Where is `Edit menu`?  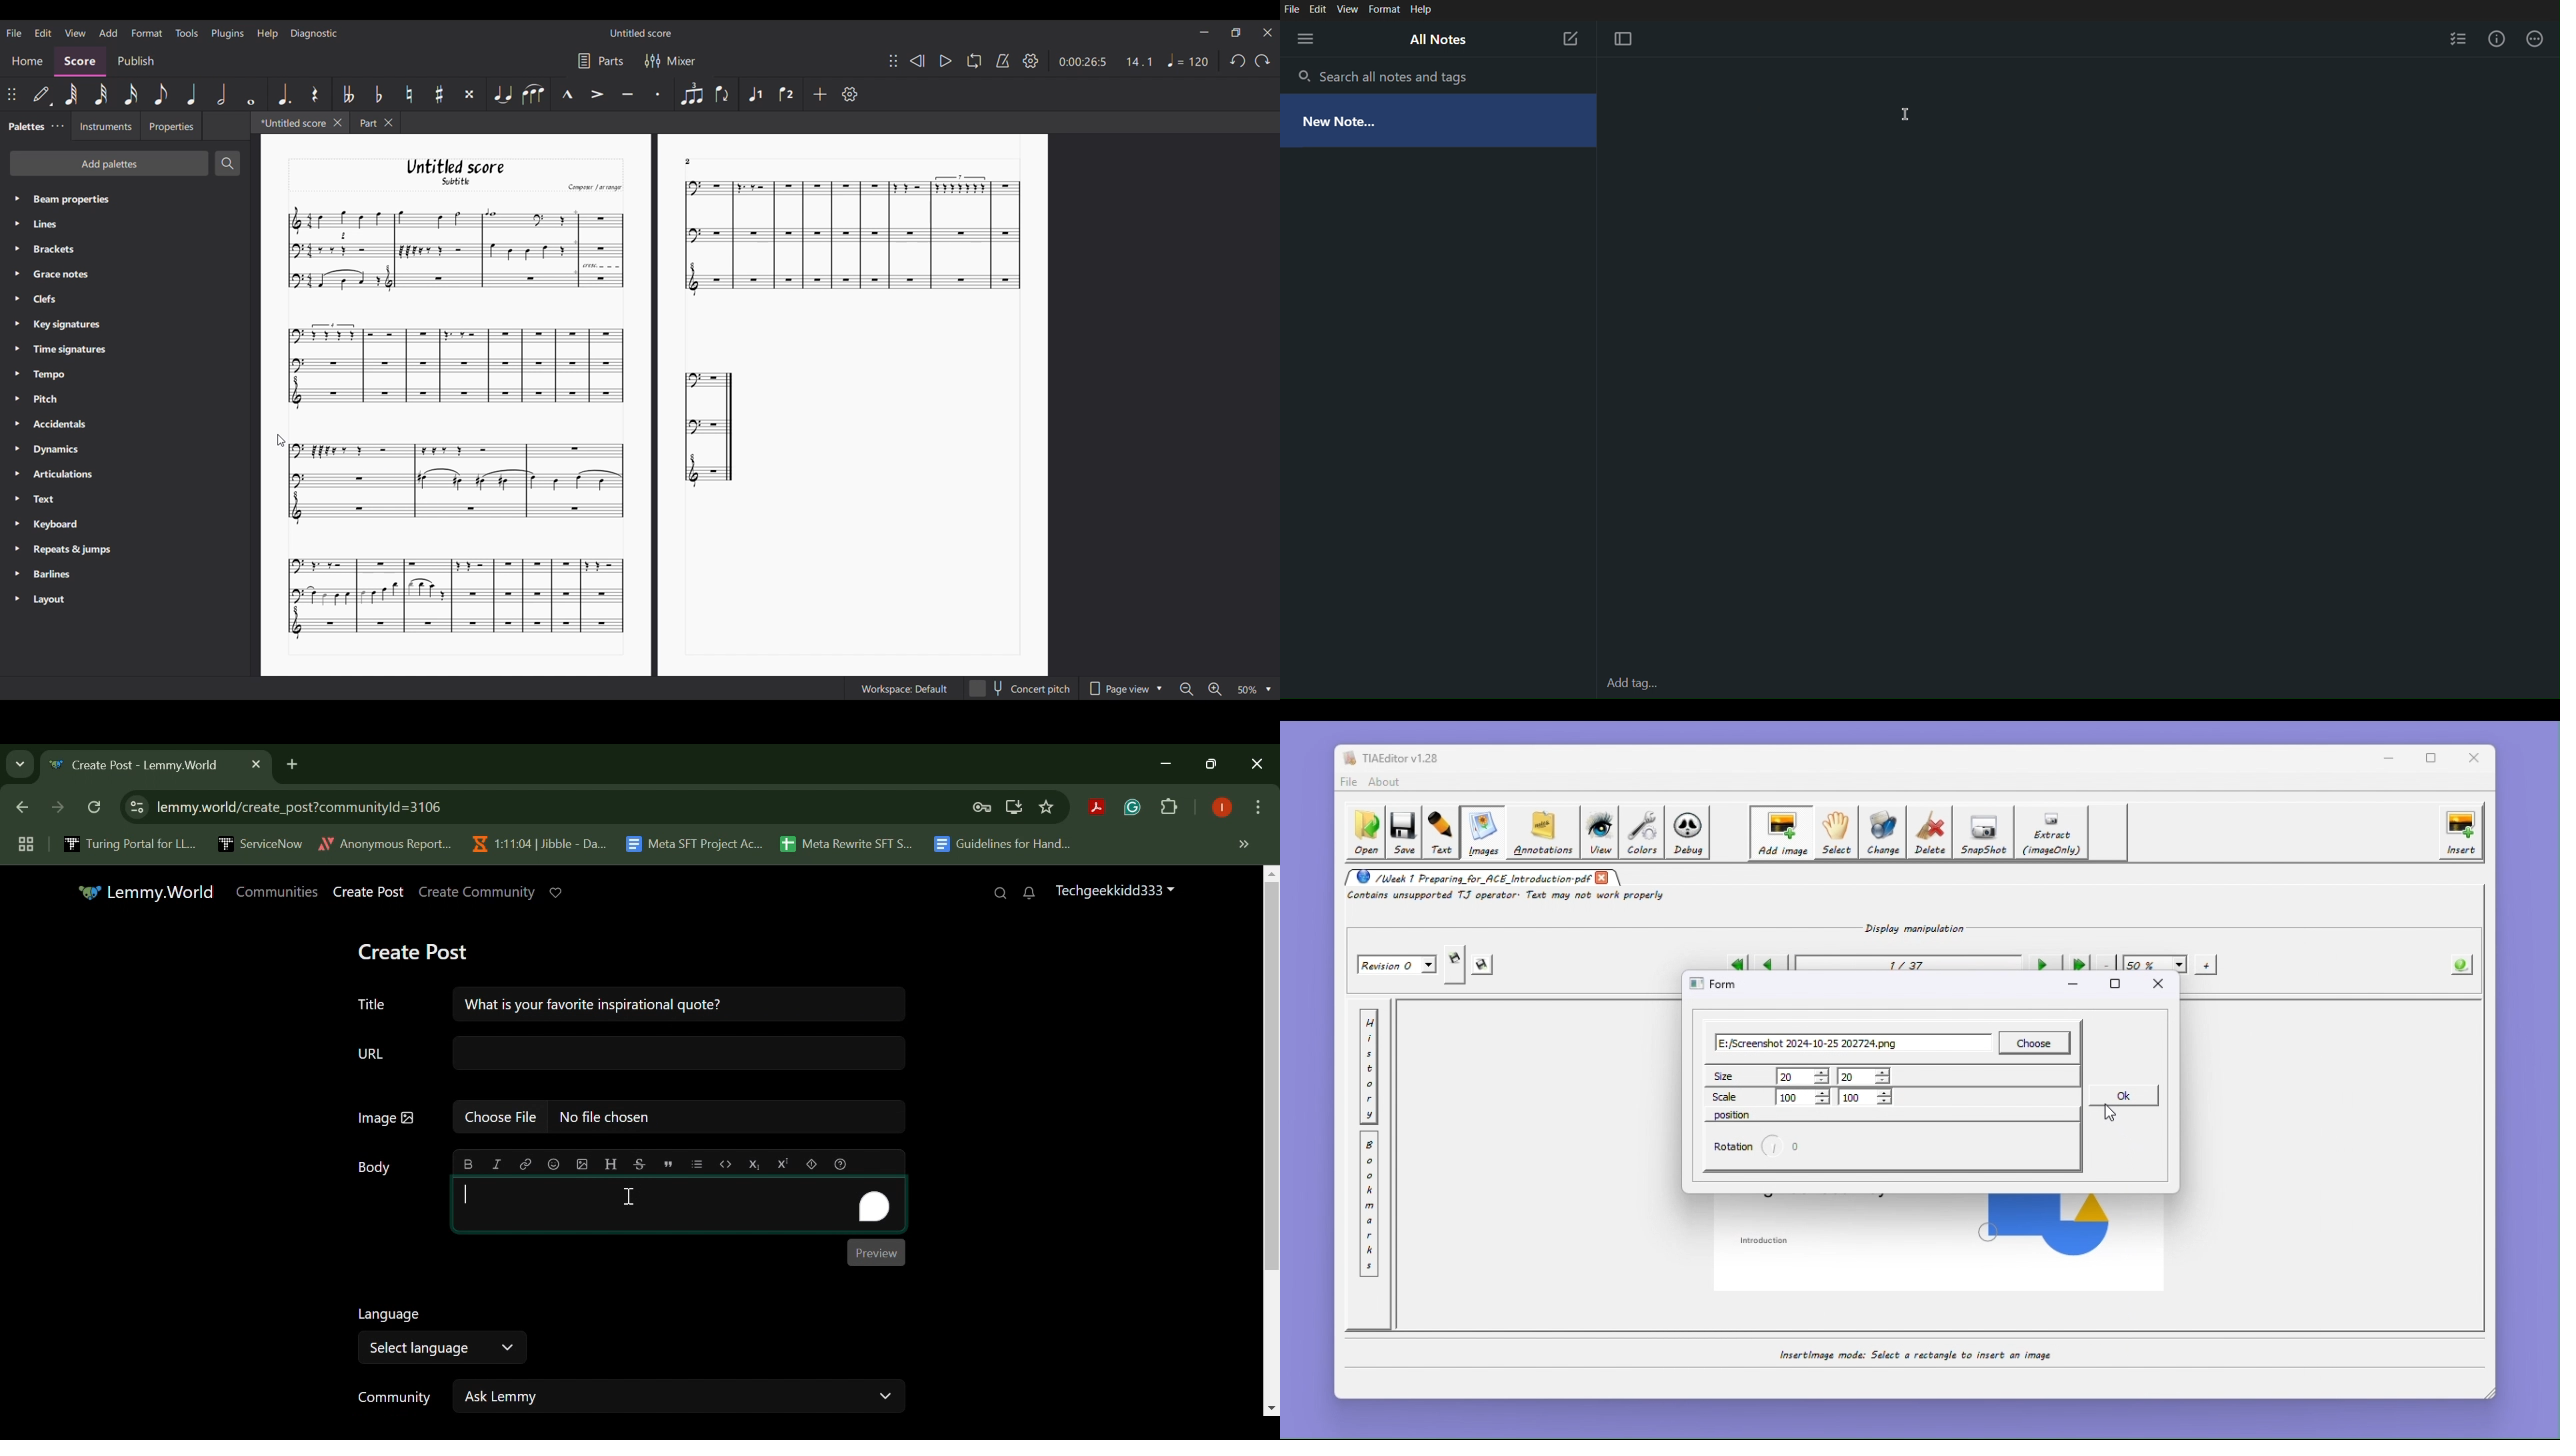
Edit menu is located at coordinates (43, 33).